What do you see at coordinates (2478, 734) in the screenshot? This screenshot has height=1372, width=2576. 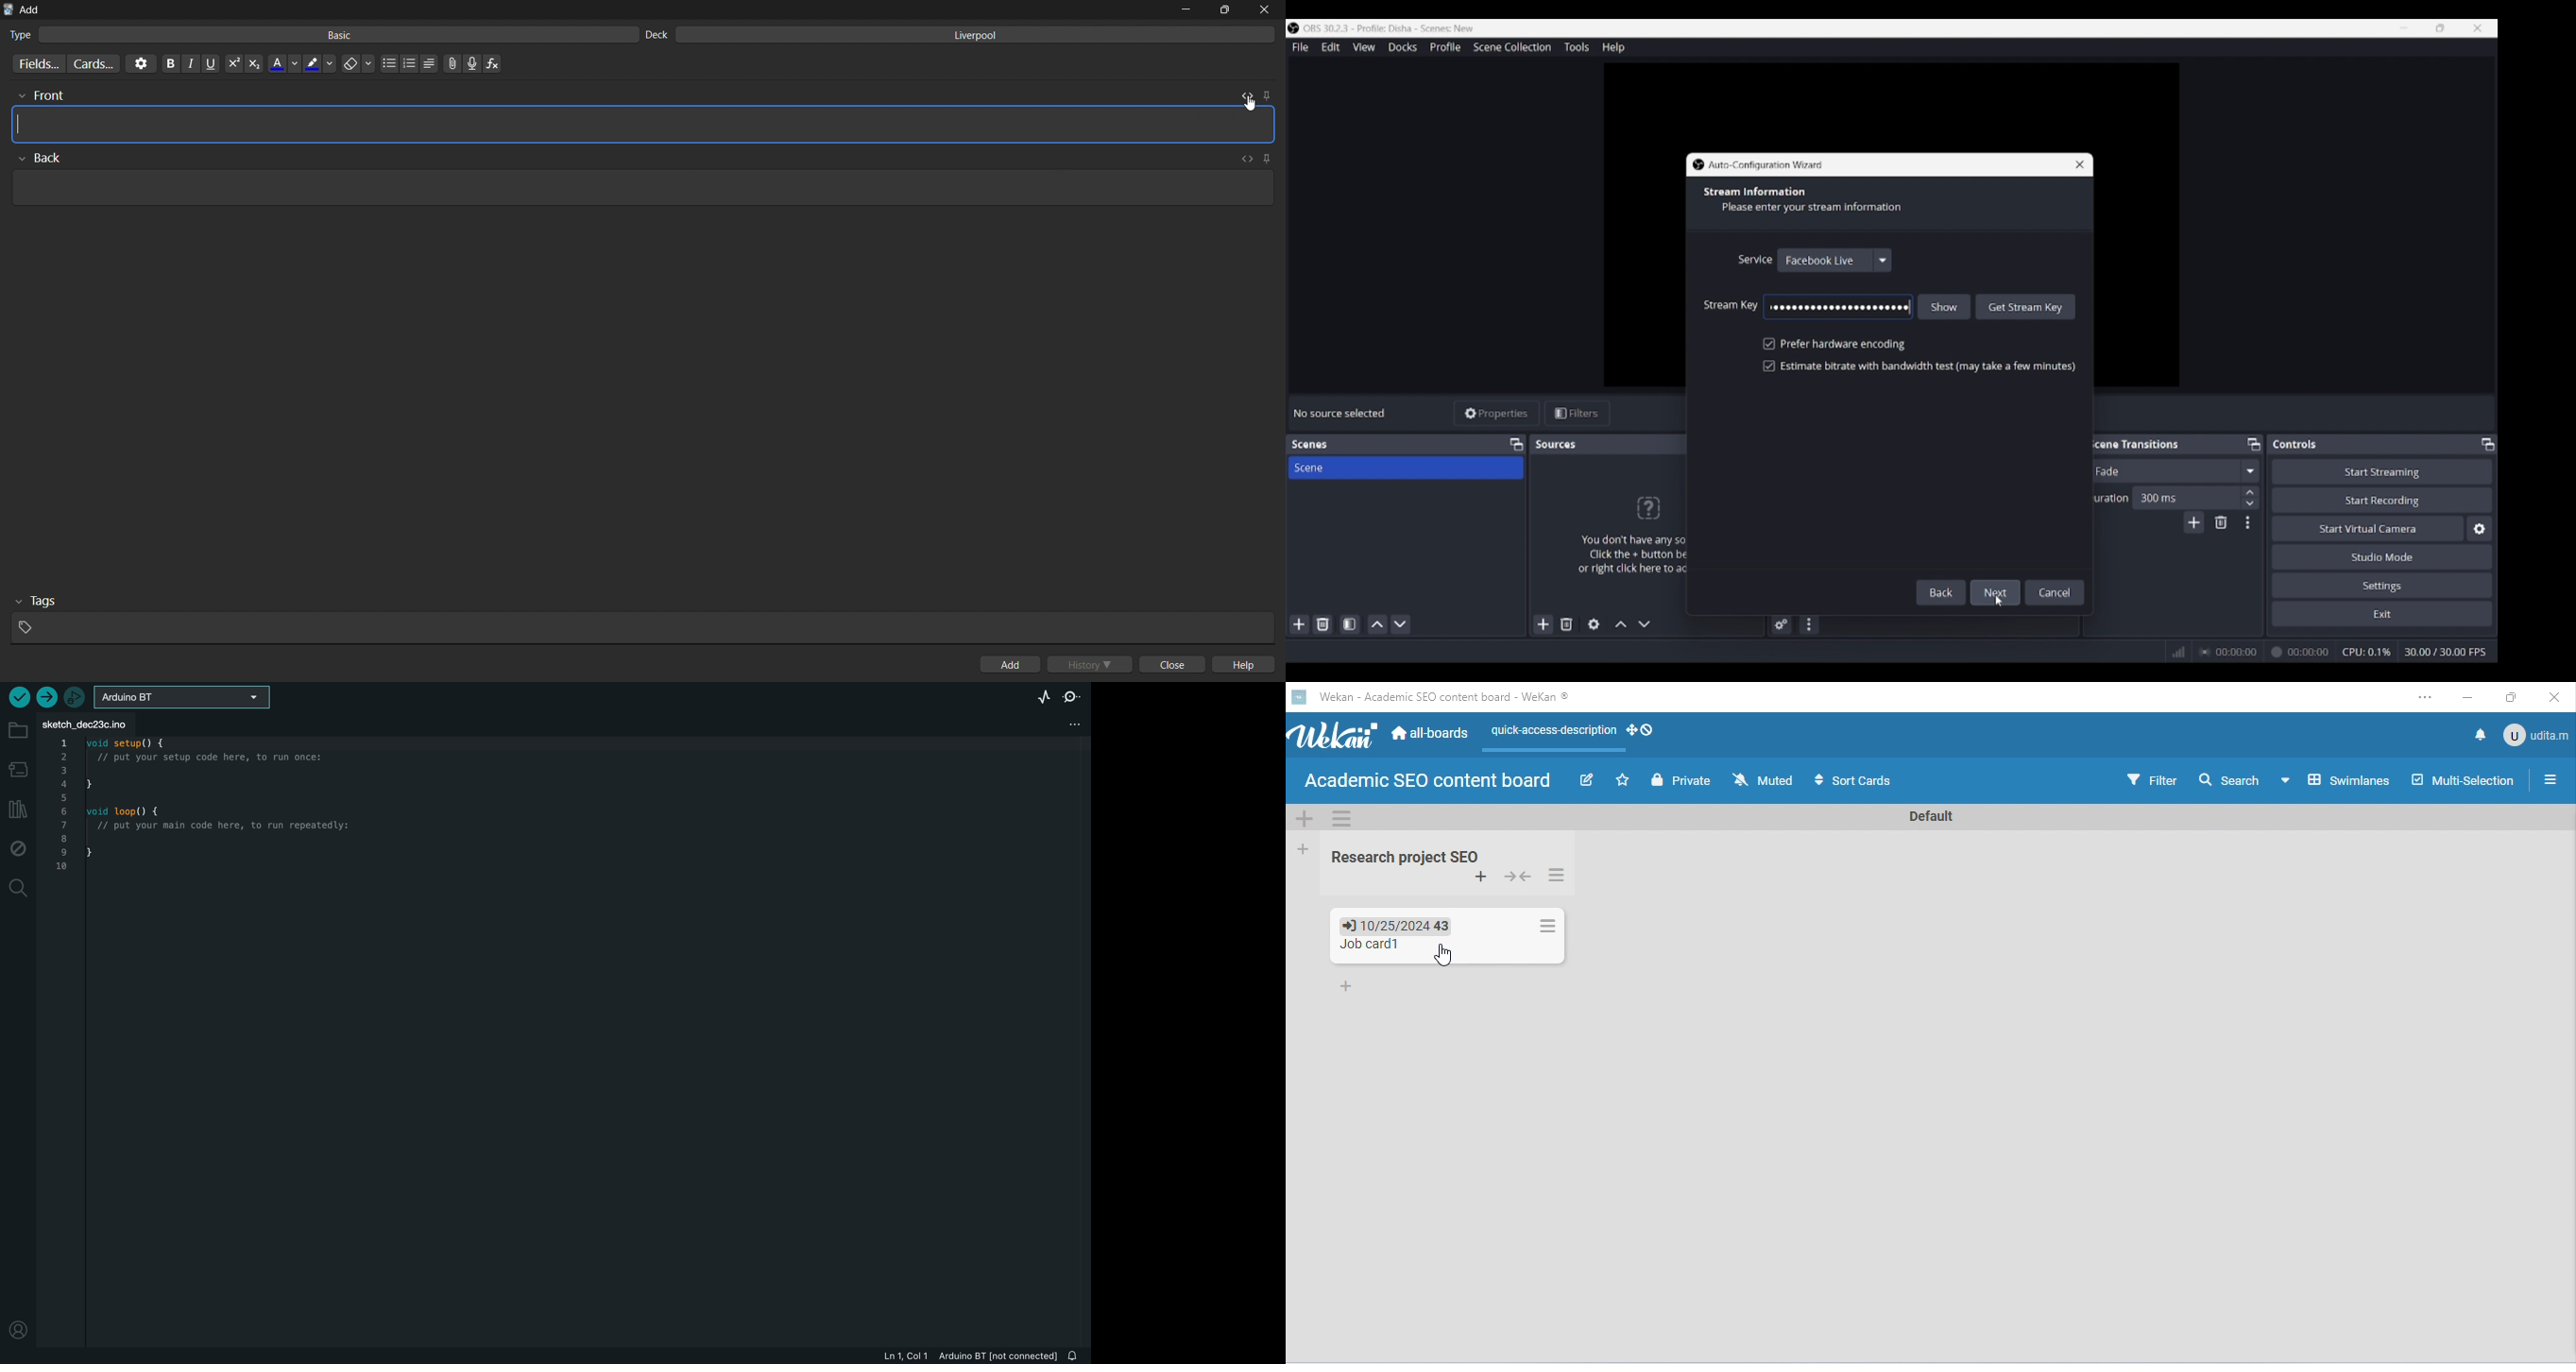 I see `notification` at bounding box center [2478, 734].